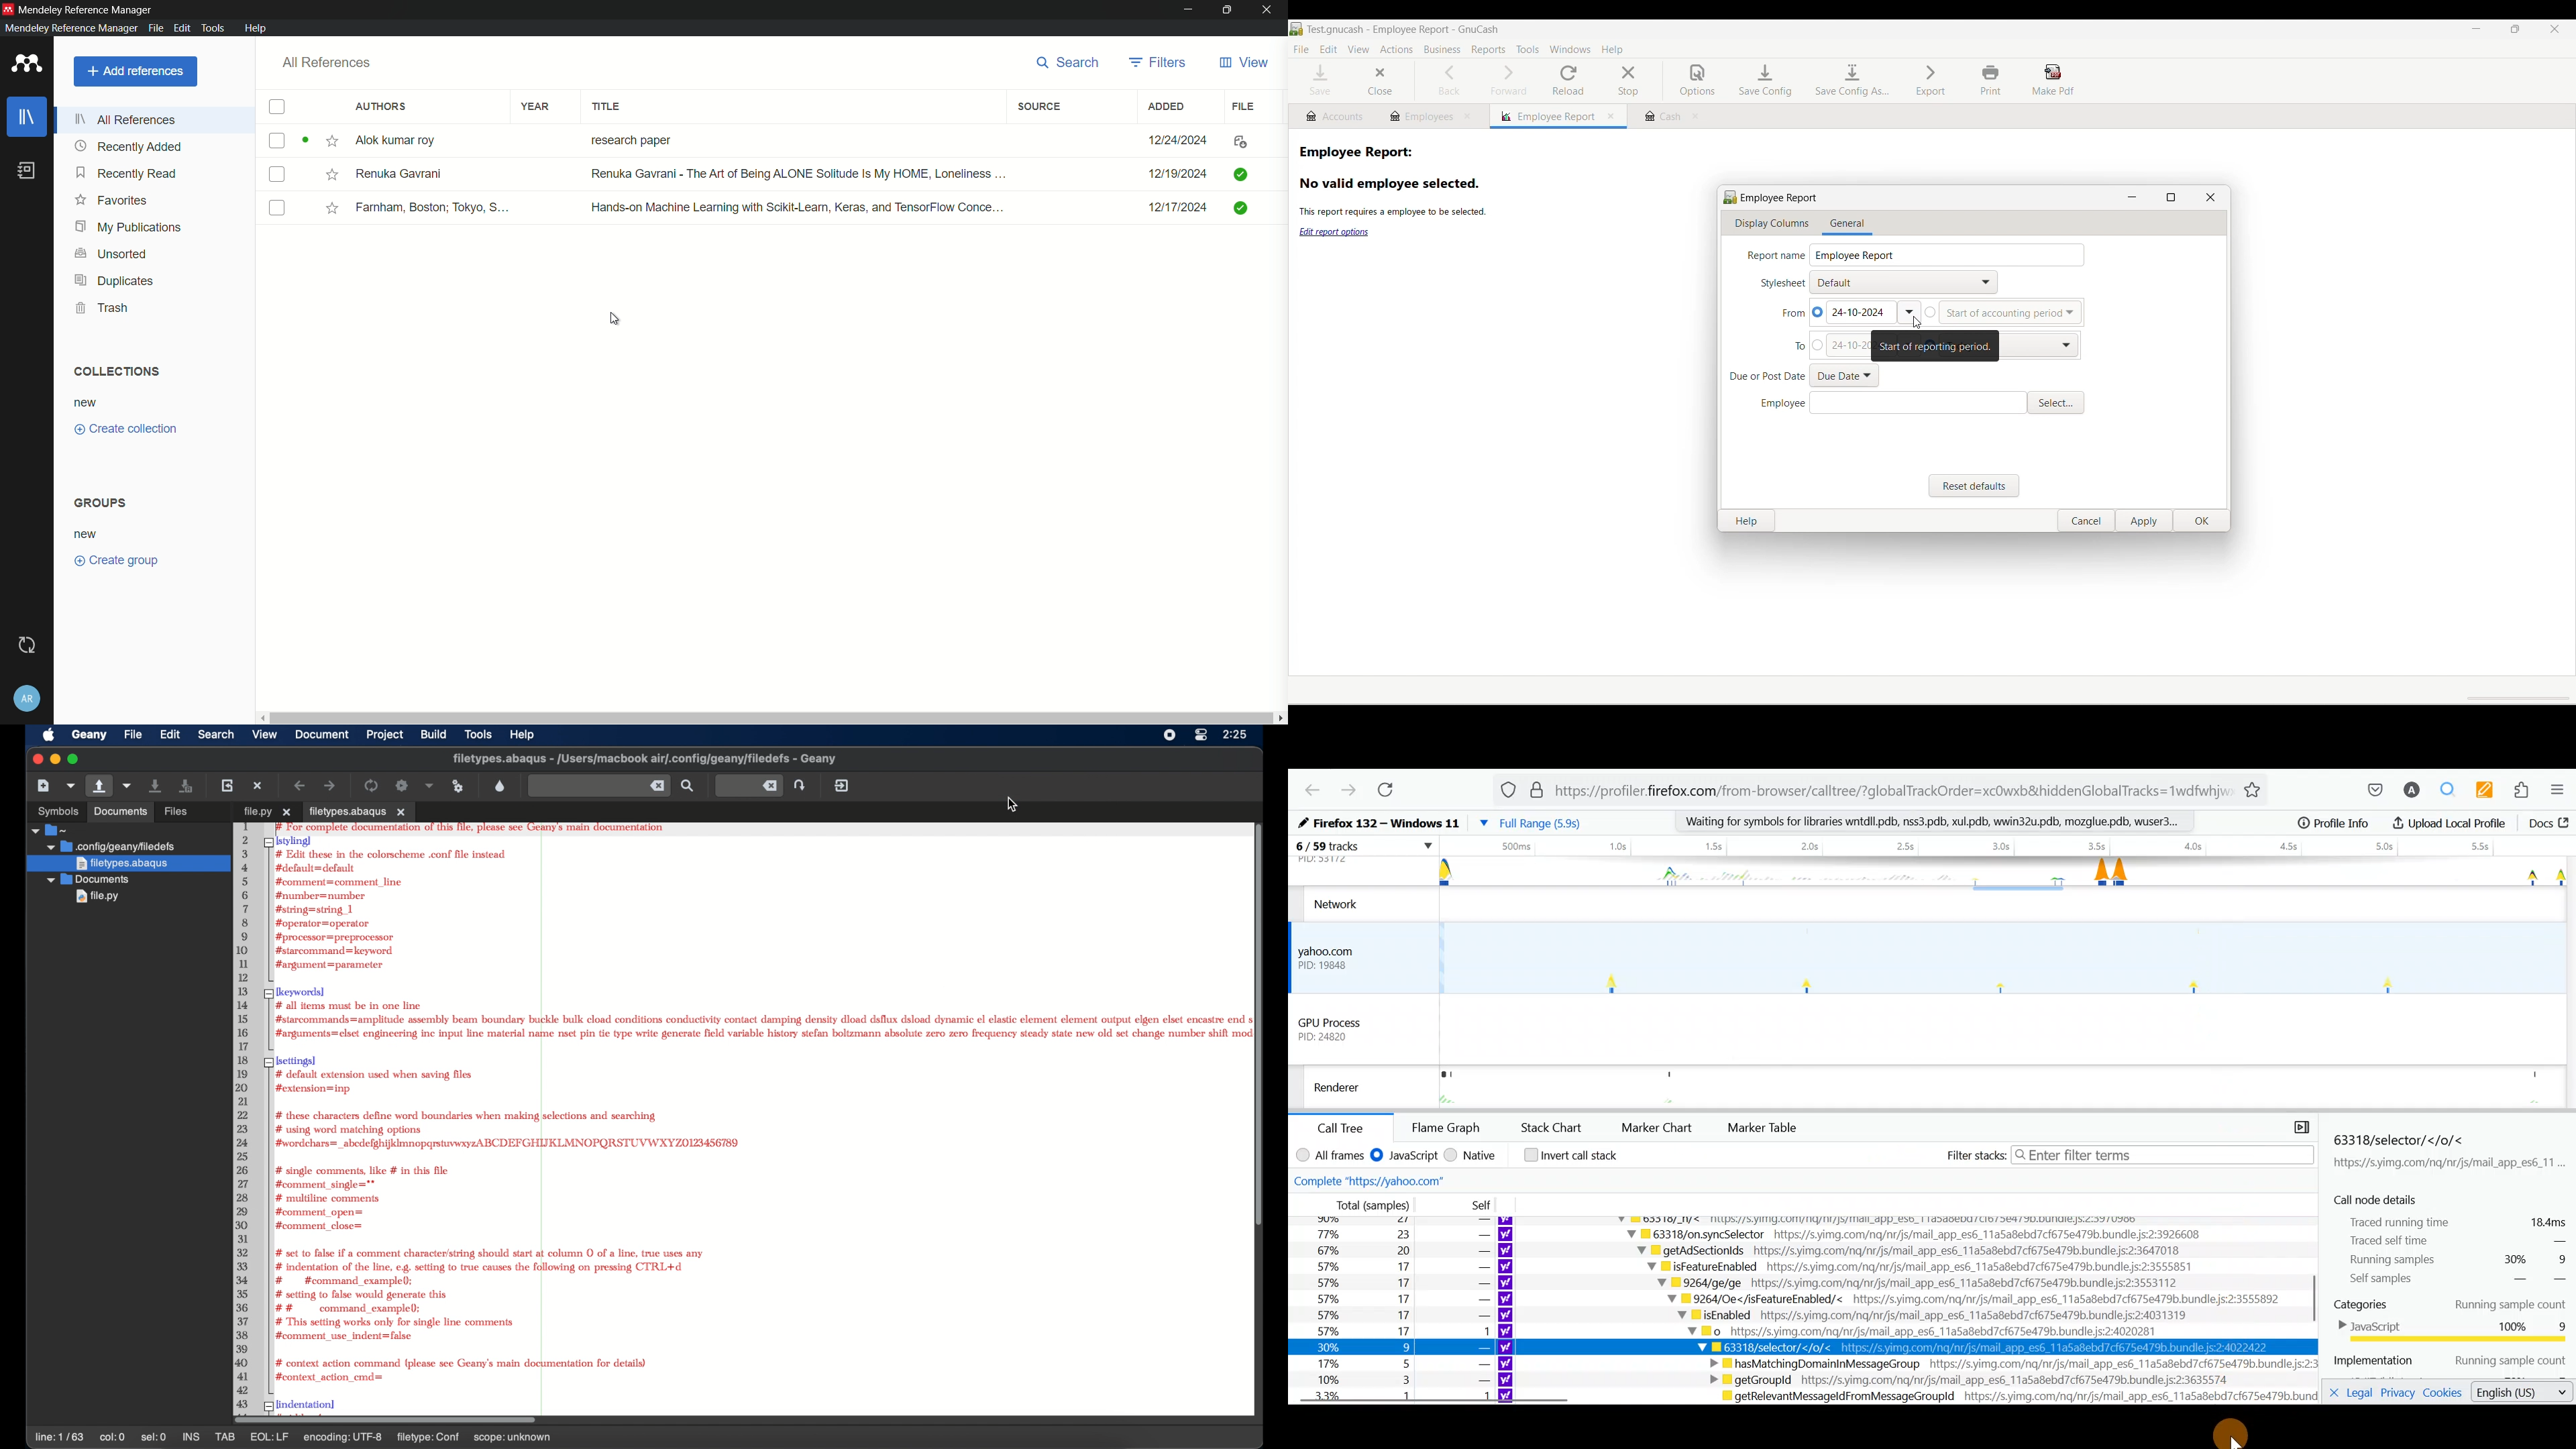  What do you see at coordinates (1939, 824) in the screenshot?
I see `Bookmark 4` at bounding box center [1939, 824].